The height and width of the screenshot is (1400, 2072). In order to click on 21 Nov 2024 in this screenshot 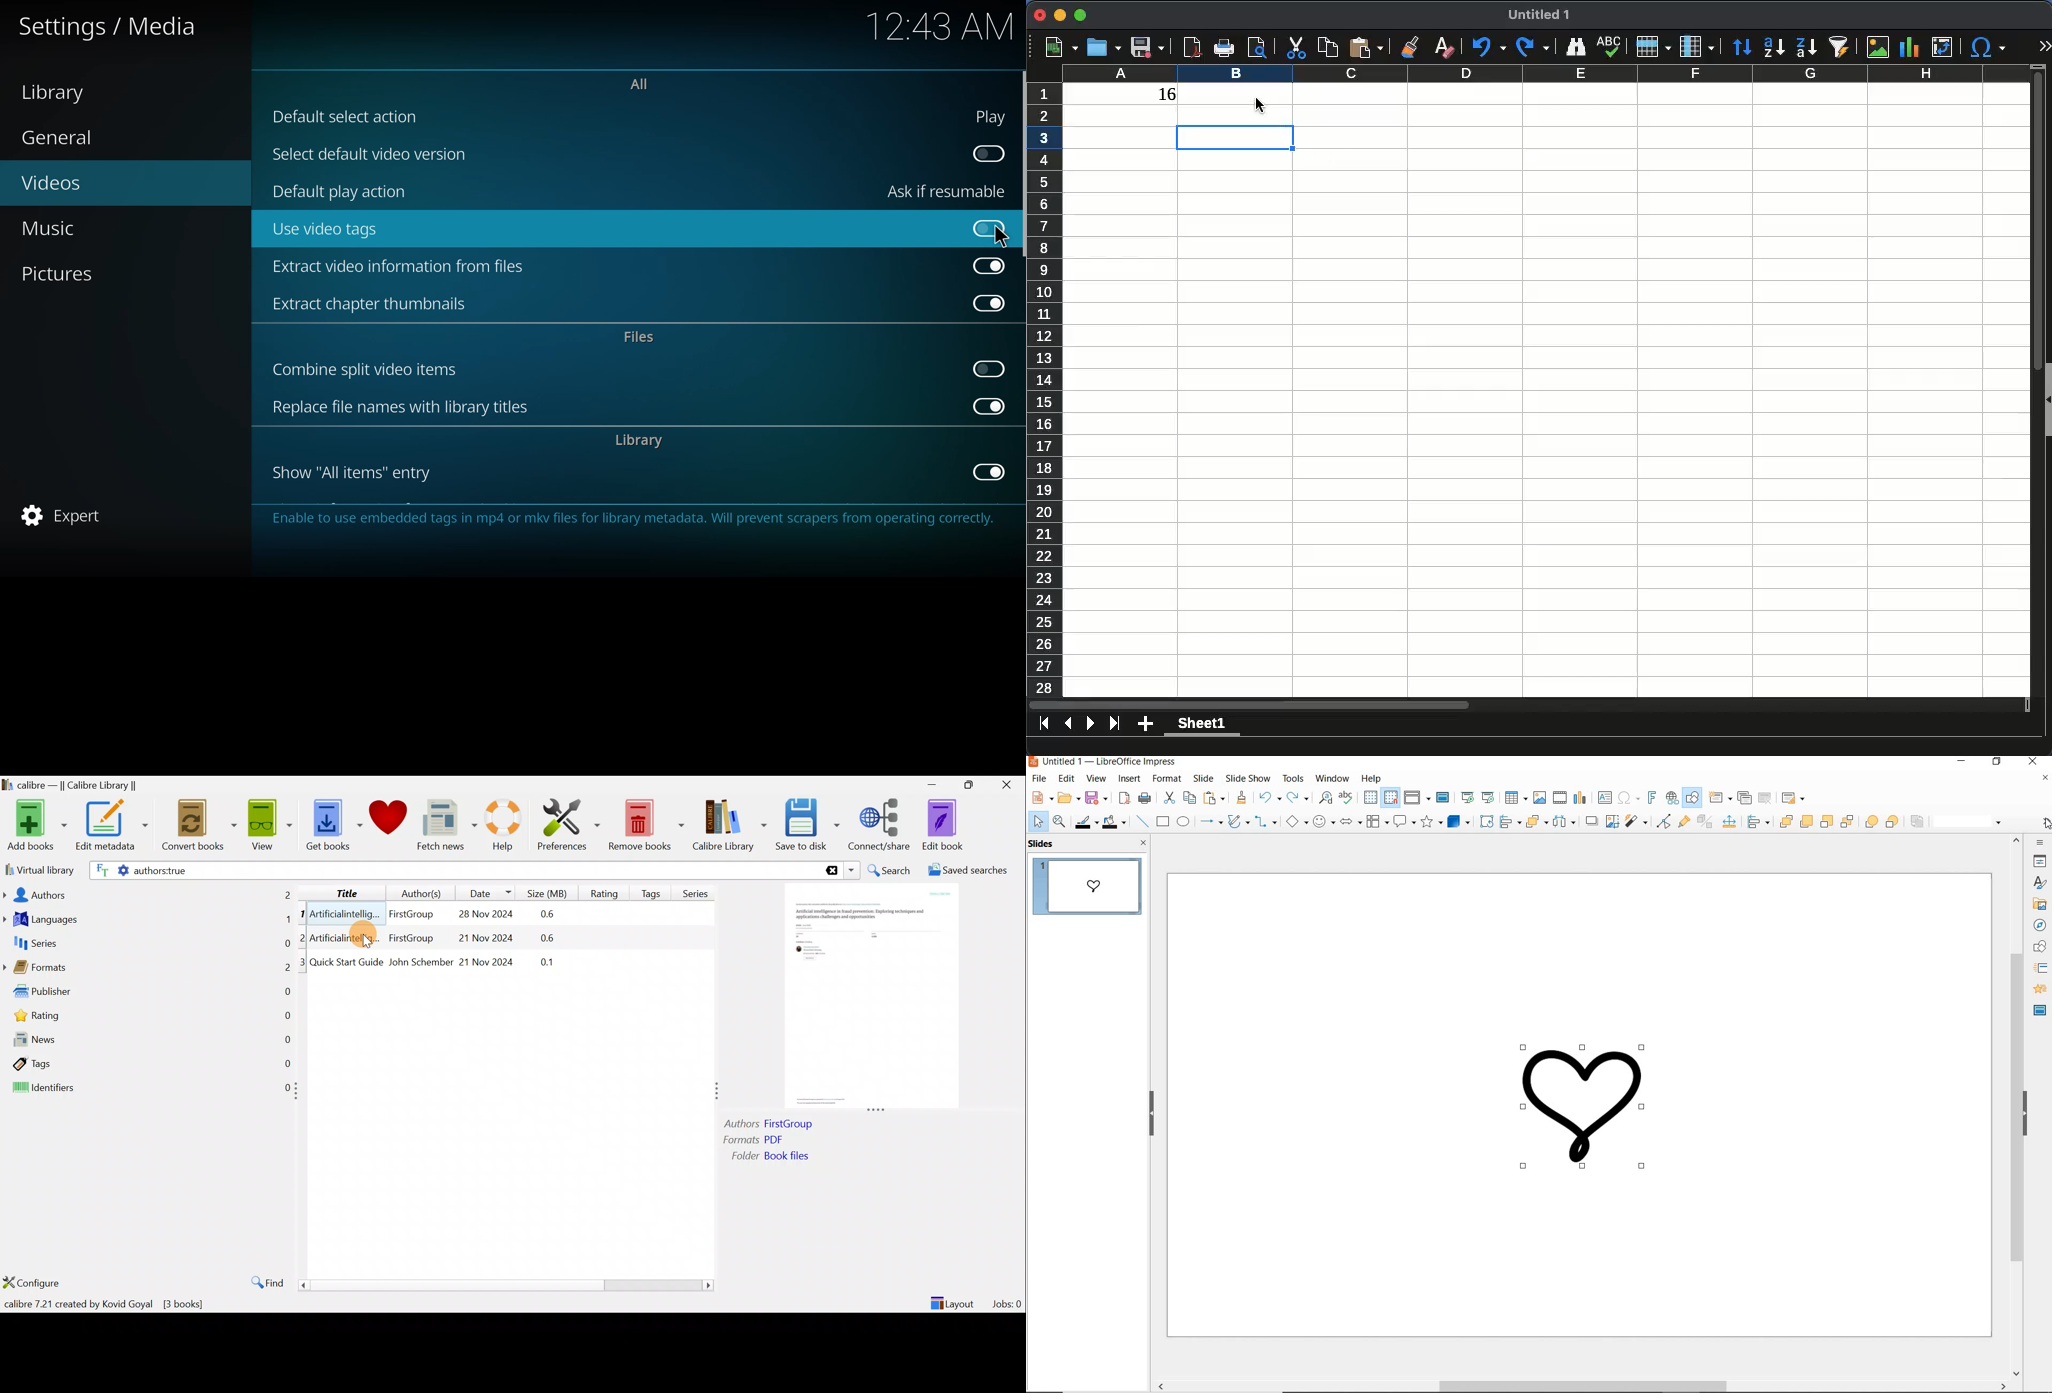, I will do `click(478, 939)`.